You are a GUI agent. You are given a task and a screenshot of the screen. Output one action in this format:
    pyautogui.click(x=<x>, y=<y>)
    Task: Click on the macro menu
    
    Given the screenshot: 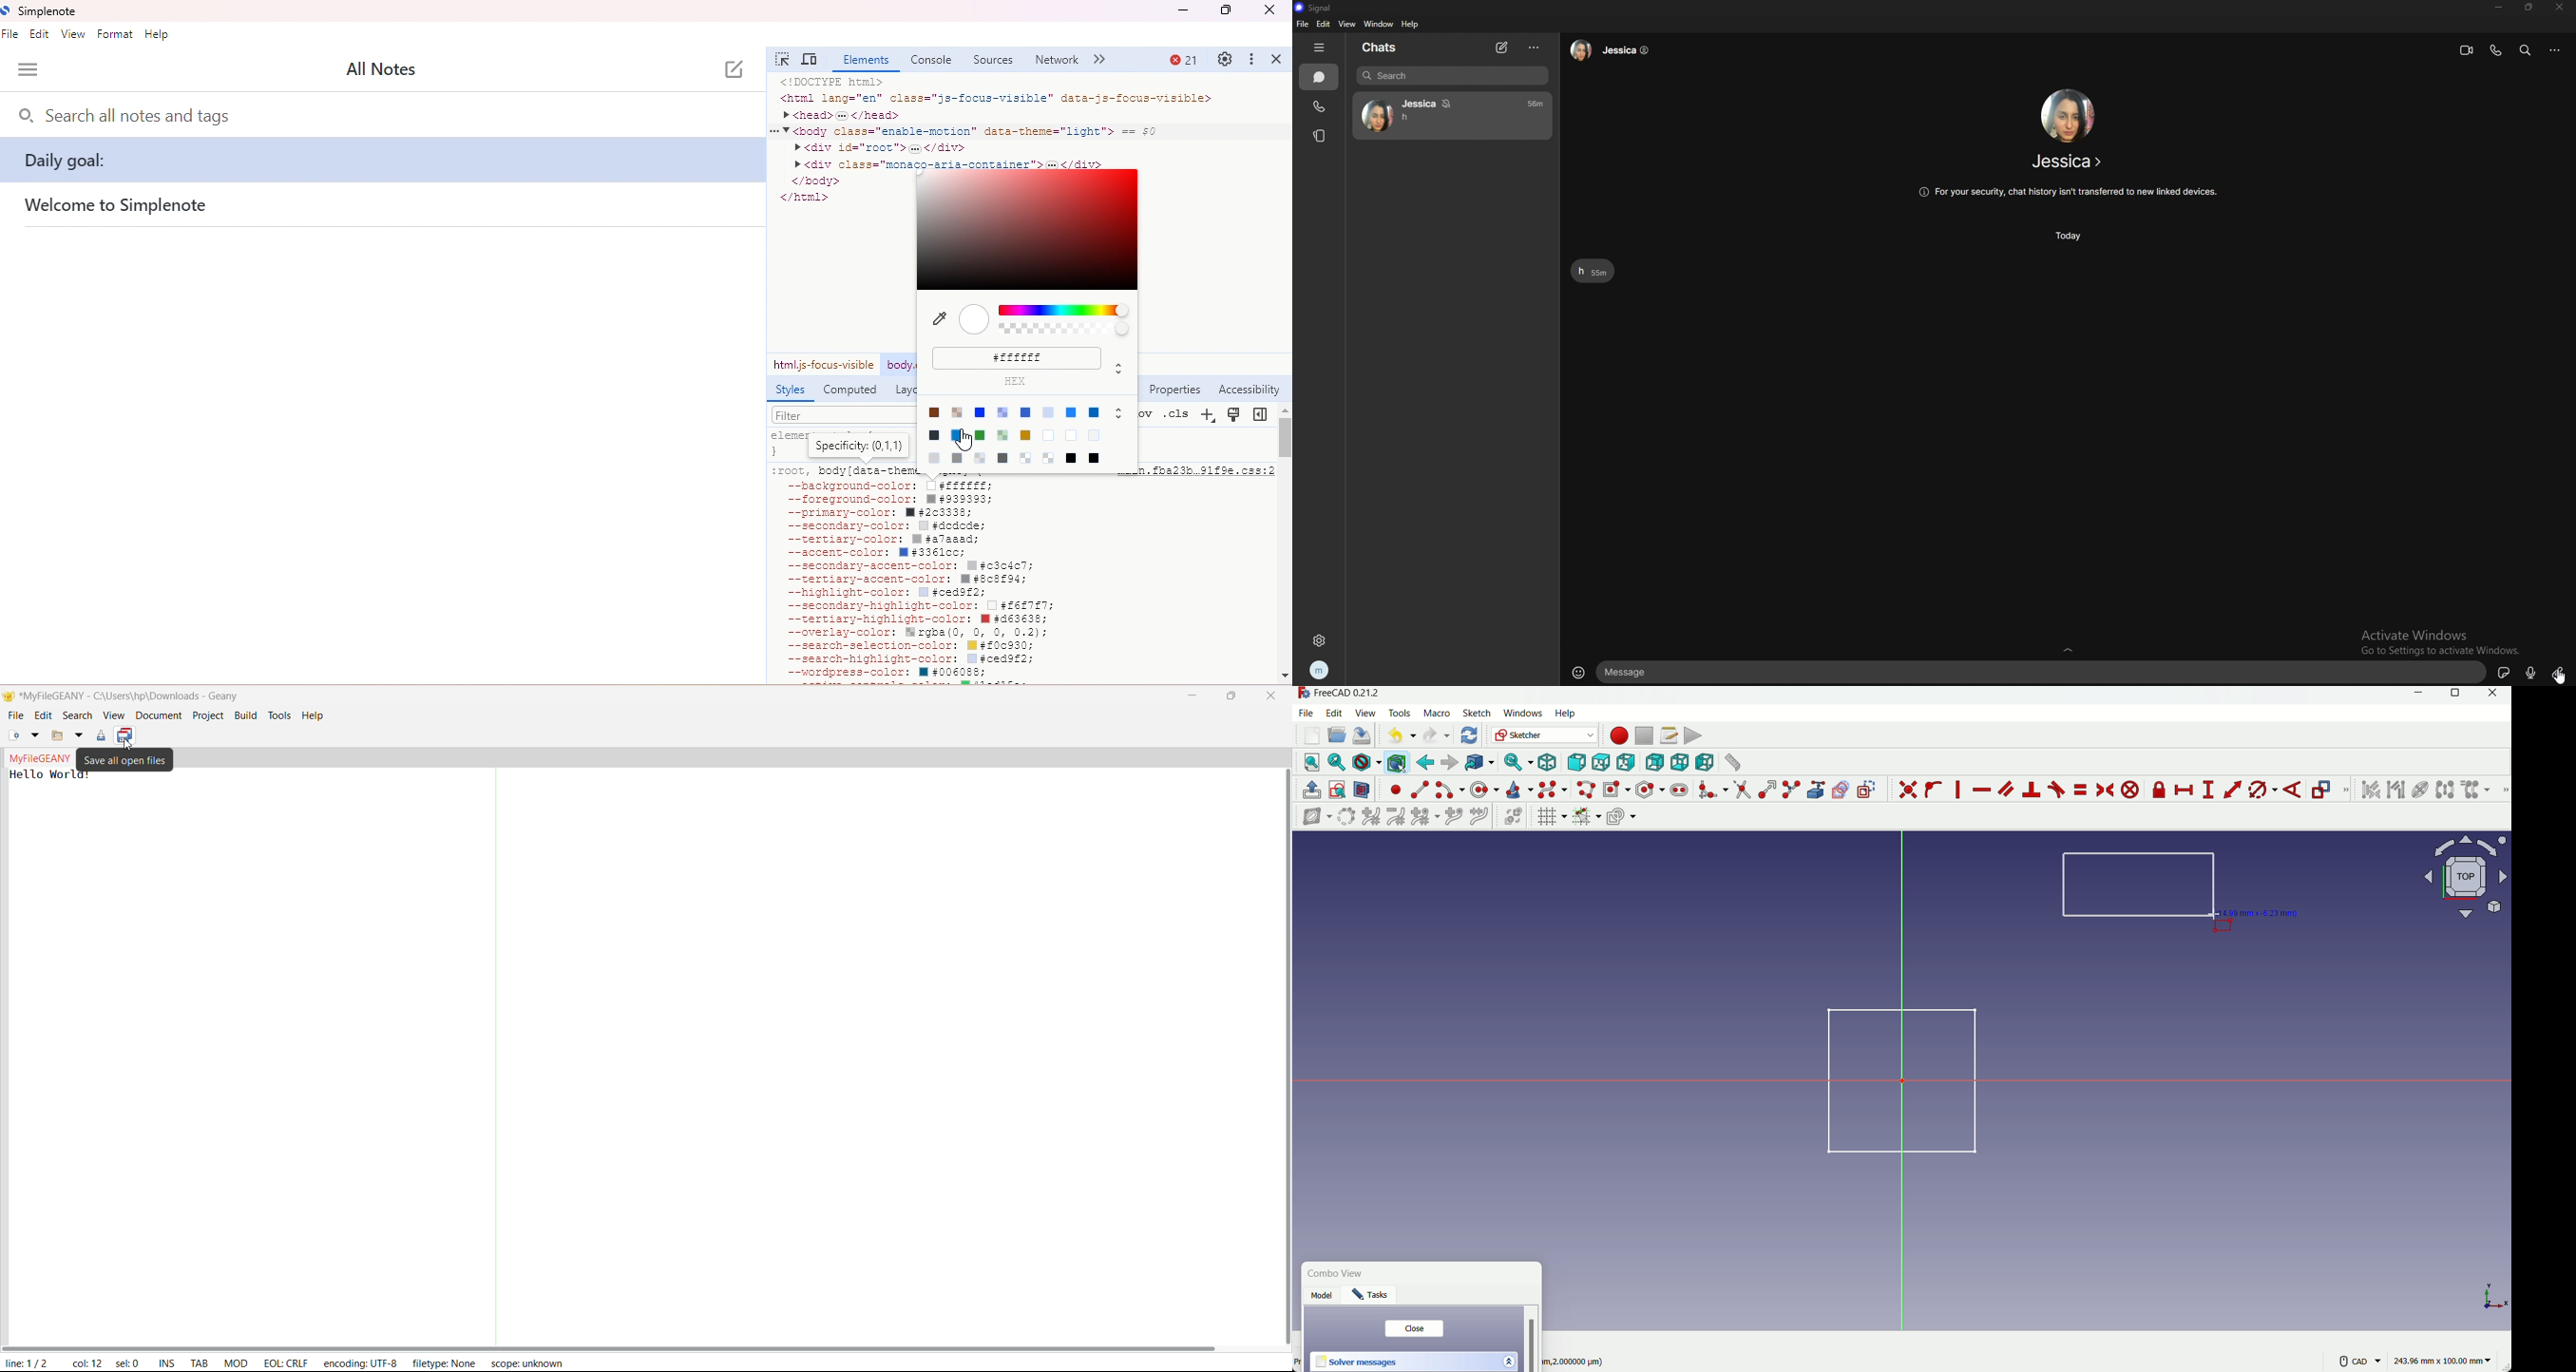 What is the action you would take?
    pyautogui.click(x=1435, y=713)
    